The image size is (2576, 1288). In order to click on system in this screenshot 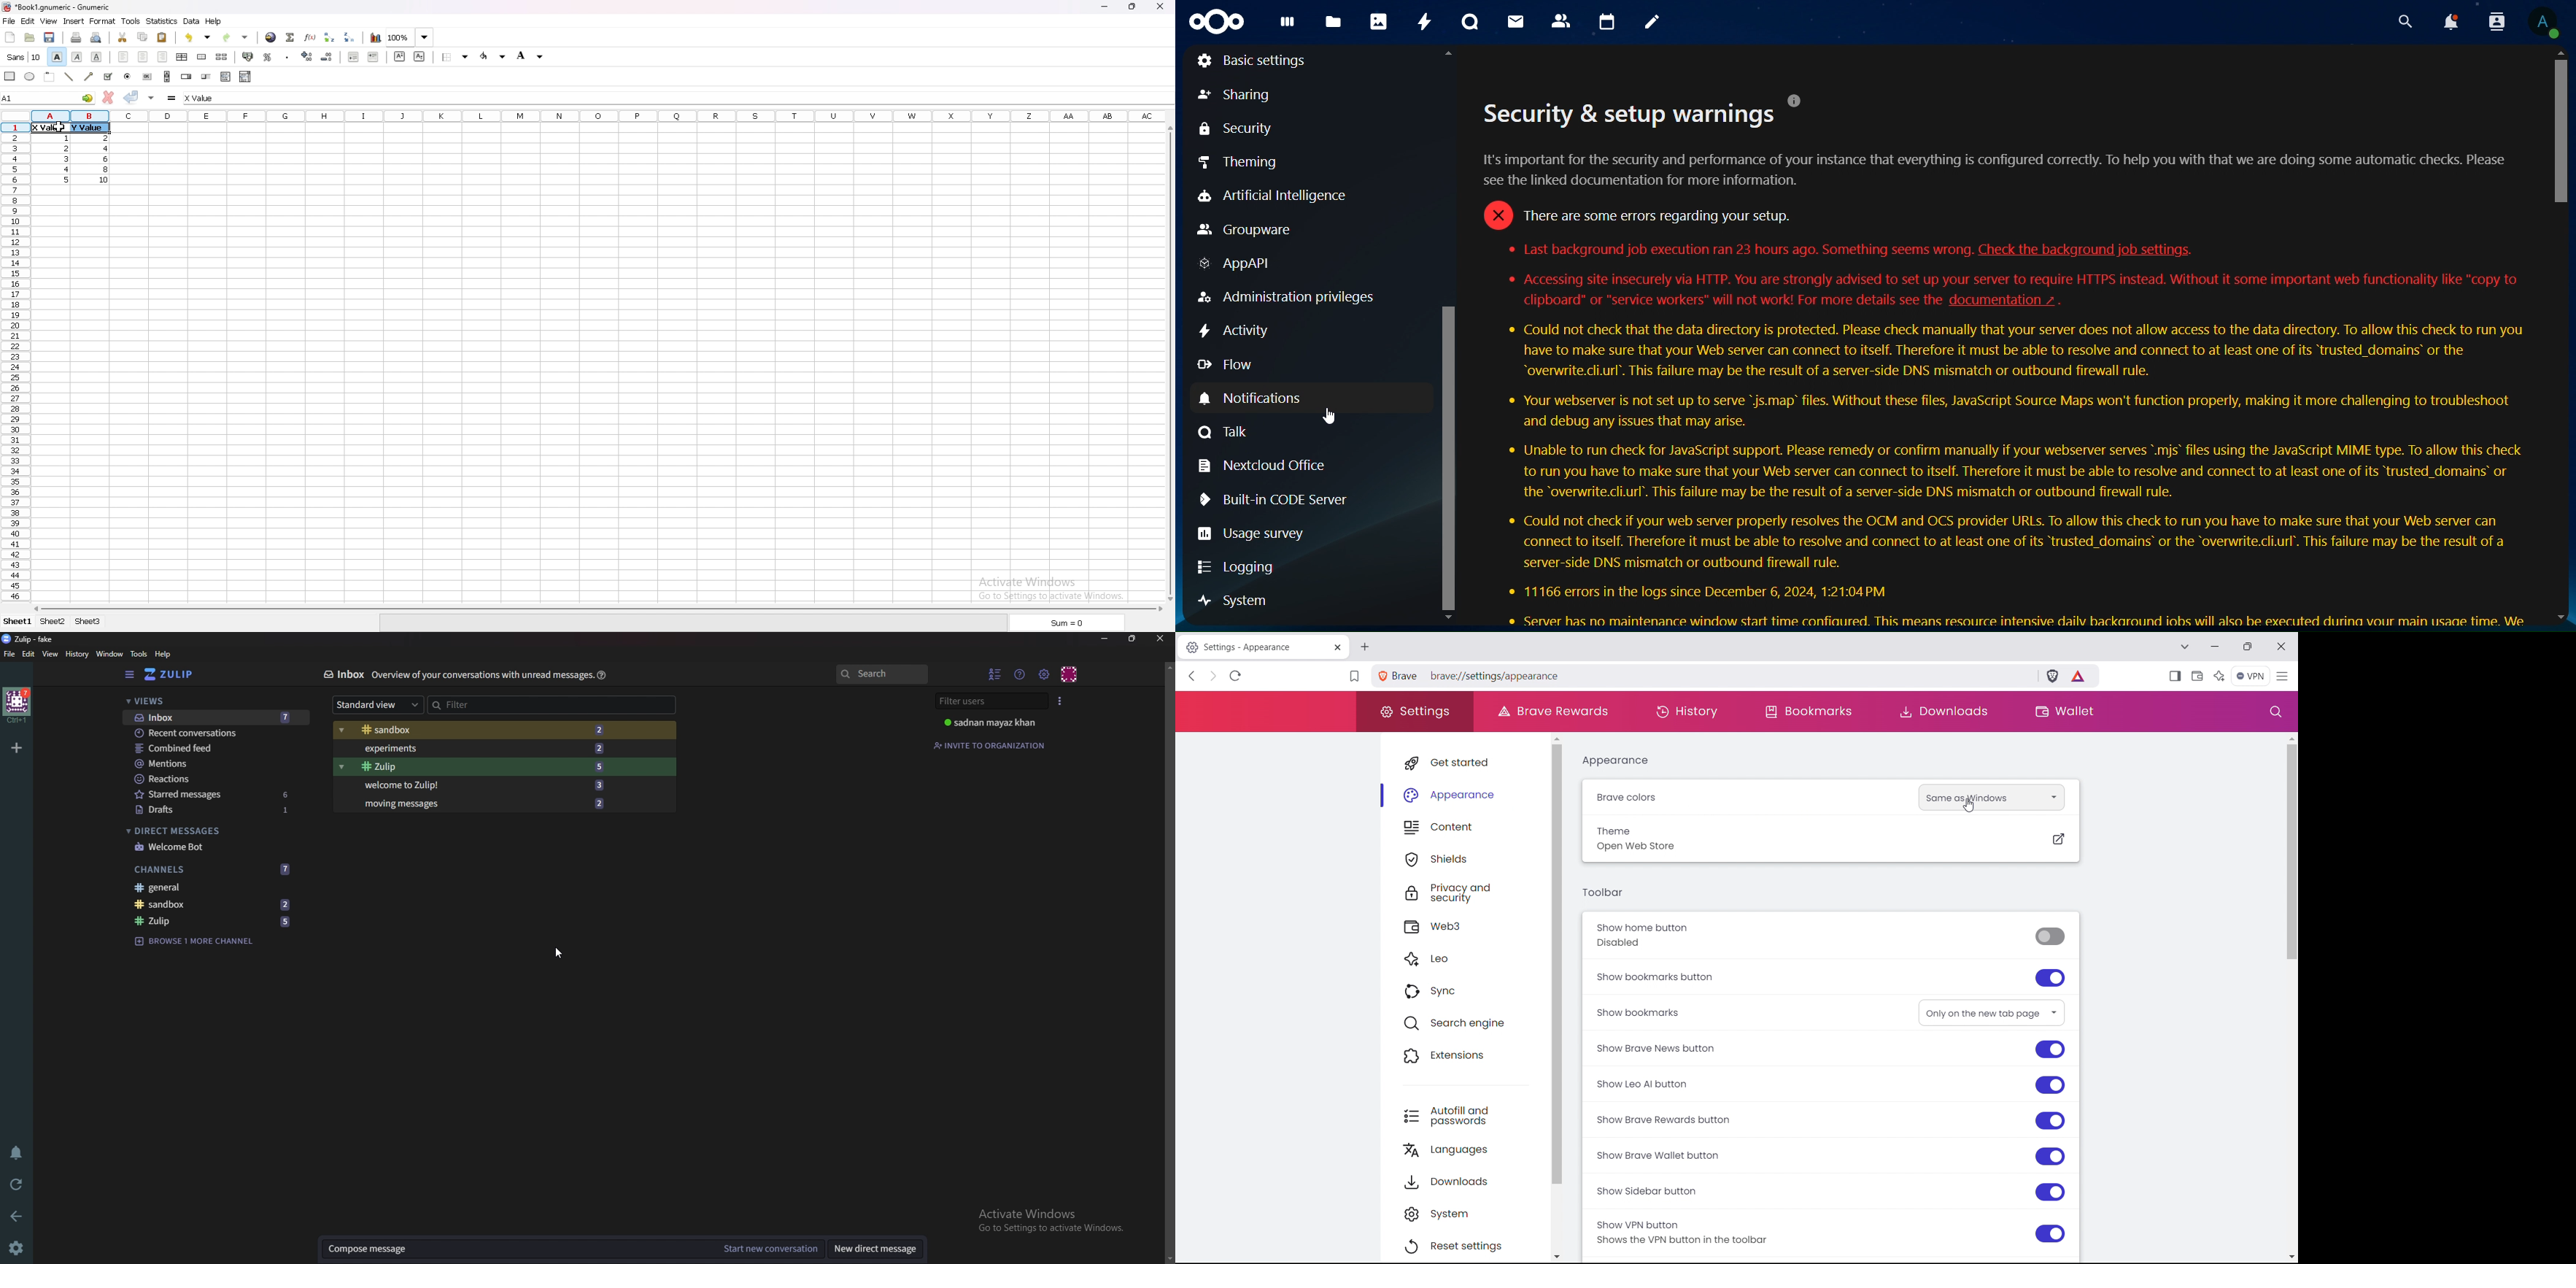, I will do `click(1469, 1211)`.